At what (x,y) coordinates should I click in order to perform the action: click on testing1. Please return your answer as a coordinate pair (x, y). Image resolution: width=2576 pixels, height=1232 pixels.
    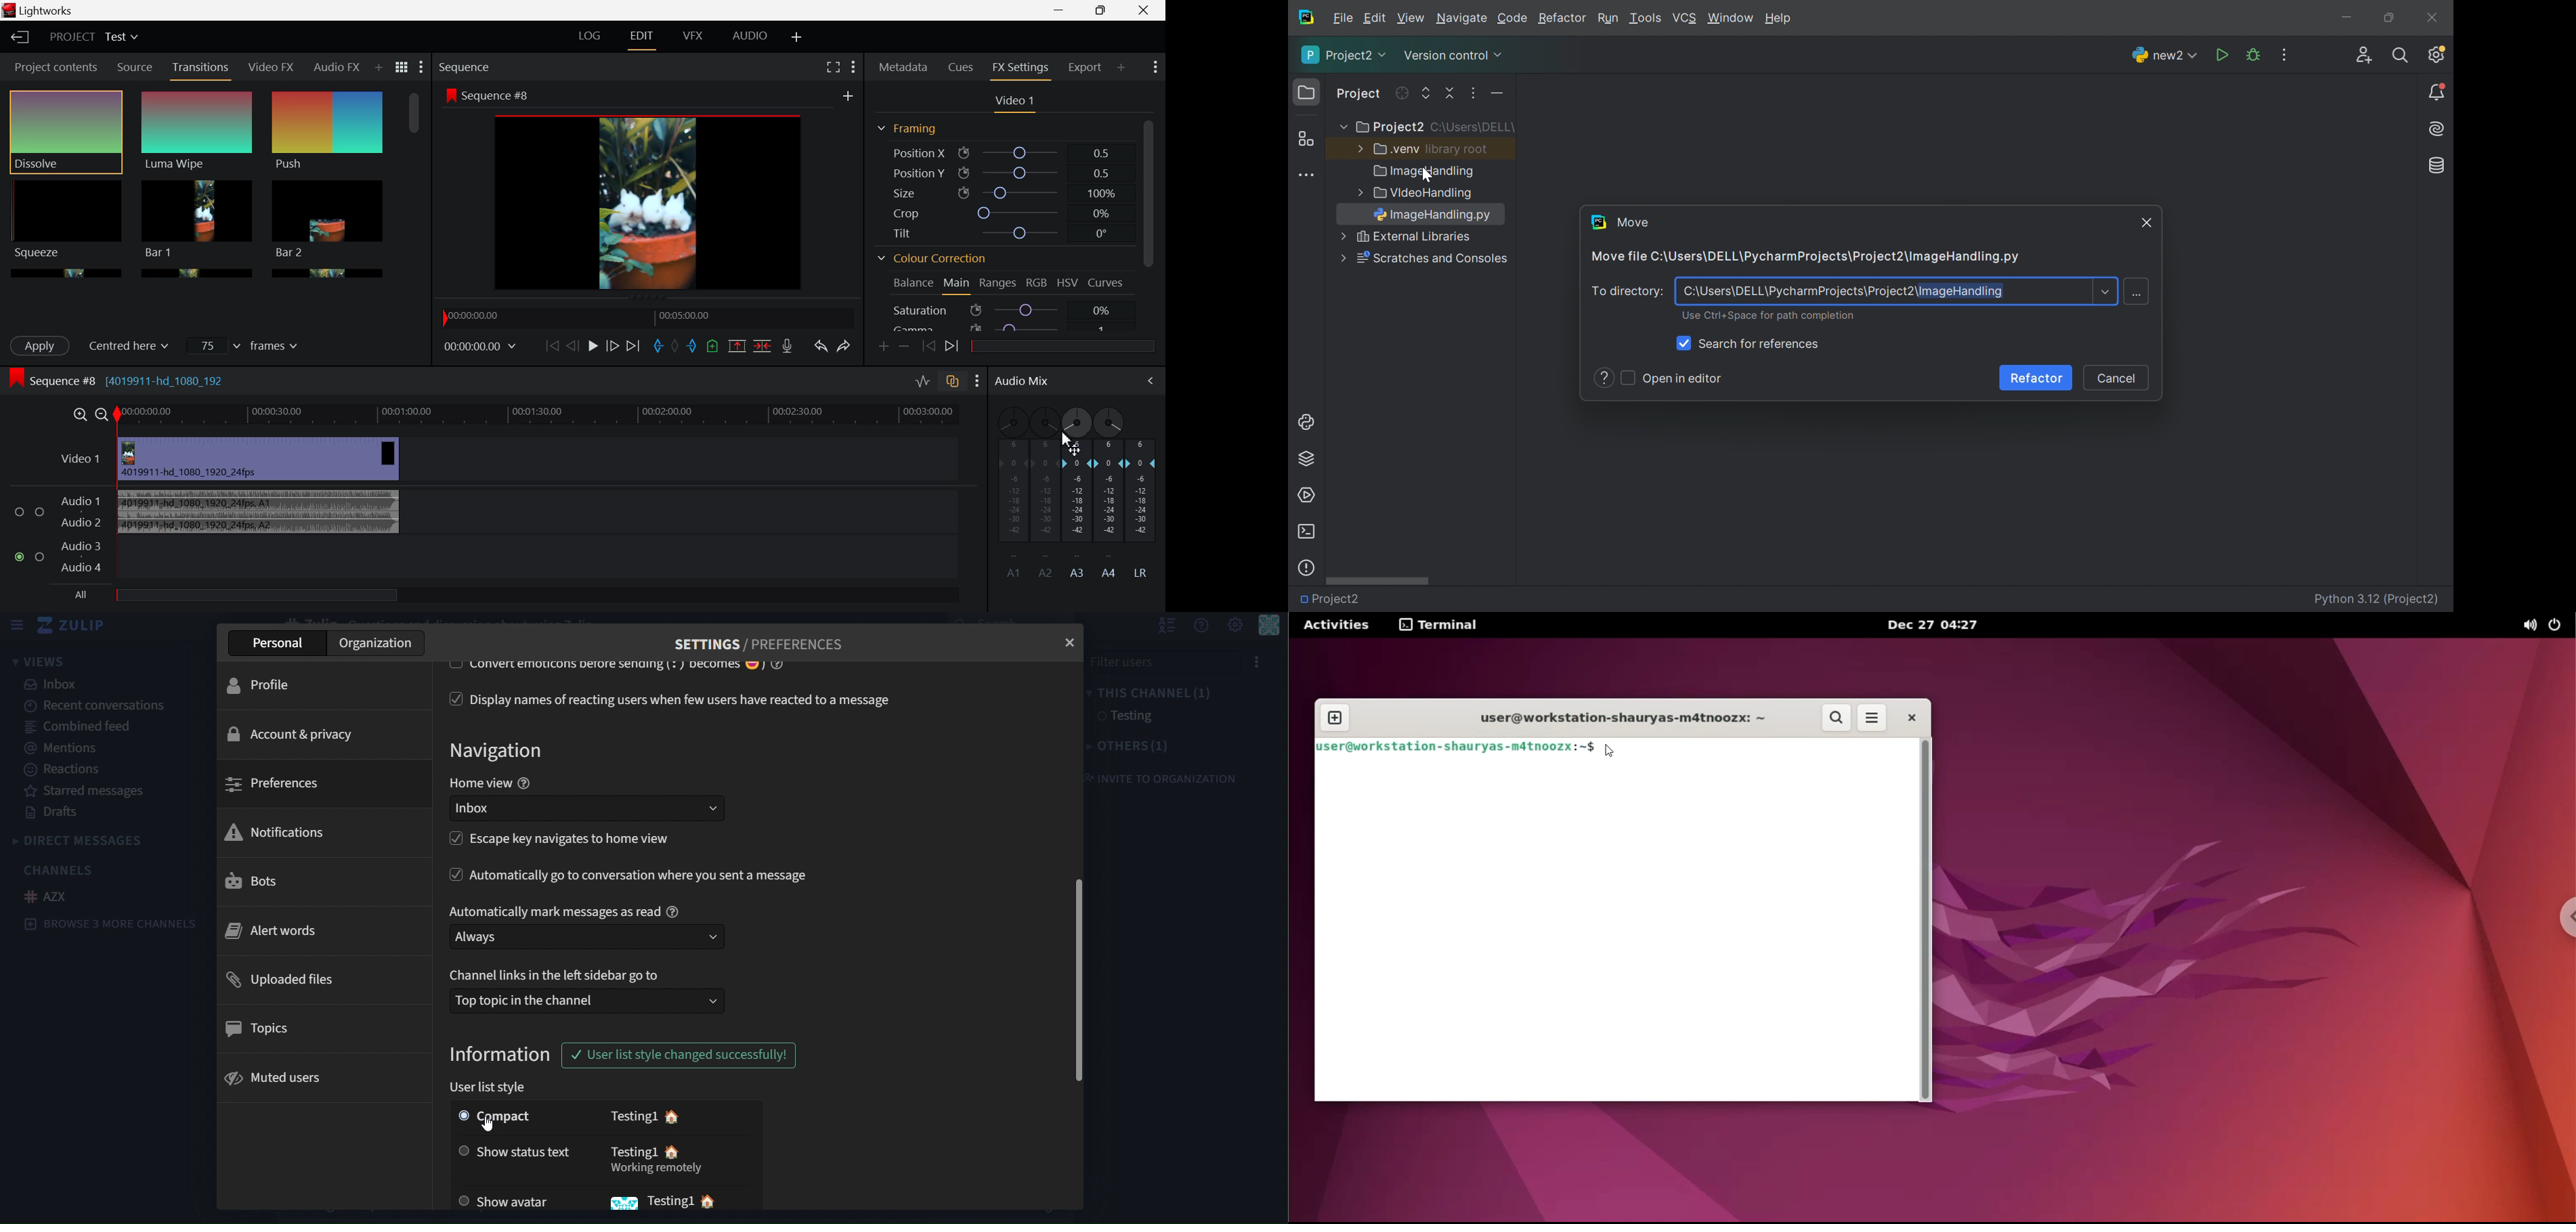
    Looking at the image, I should click on (632, 1116).